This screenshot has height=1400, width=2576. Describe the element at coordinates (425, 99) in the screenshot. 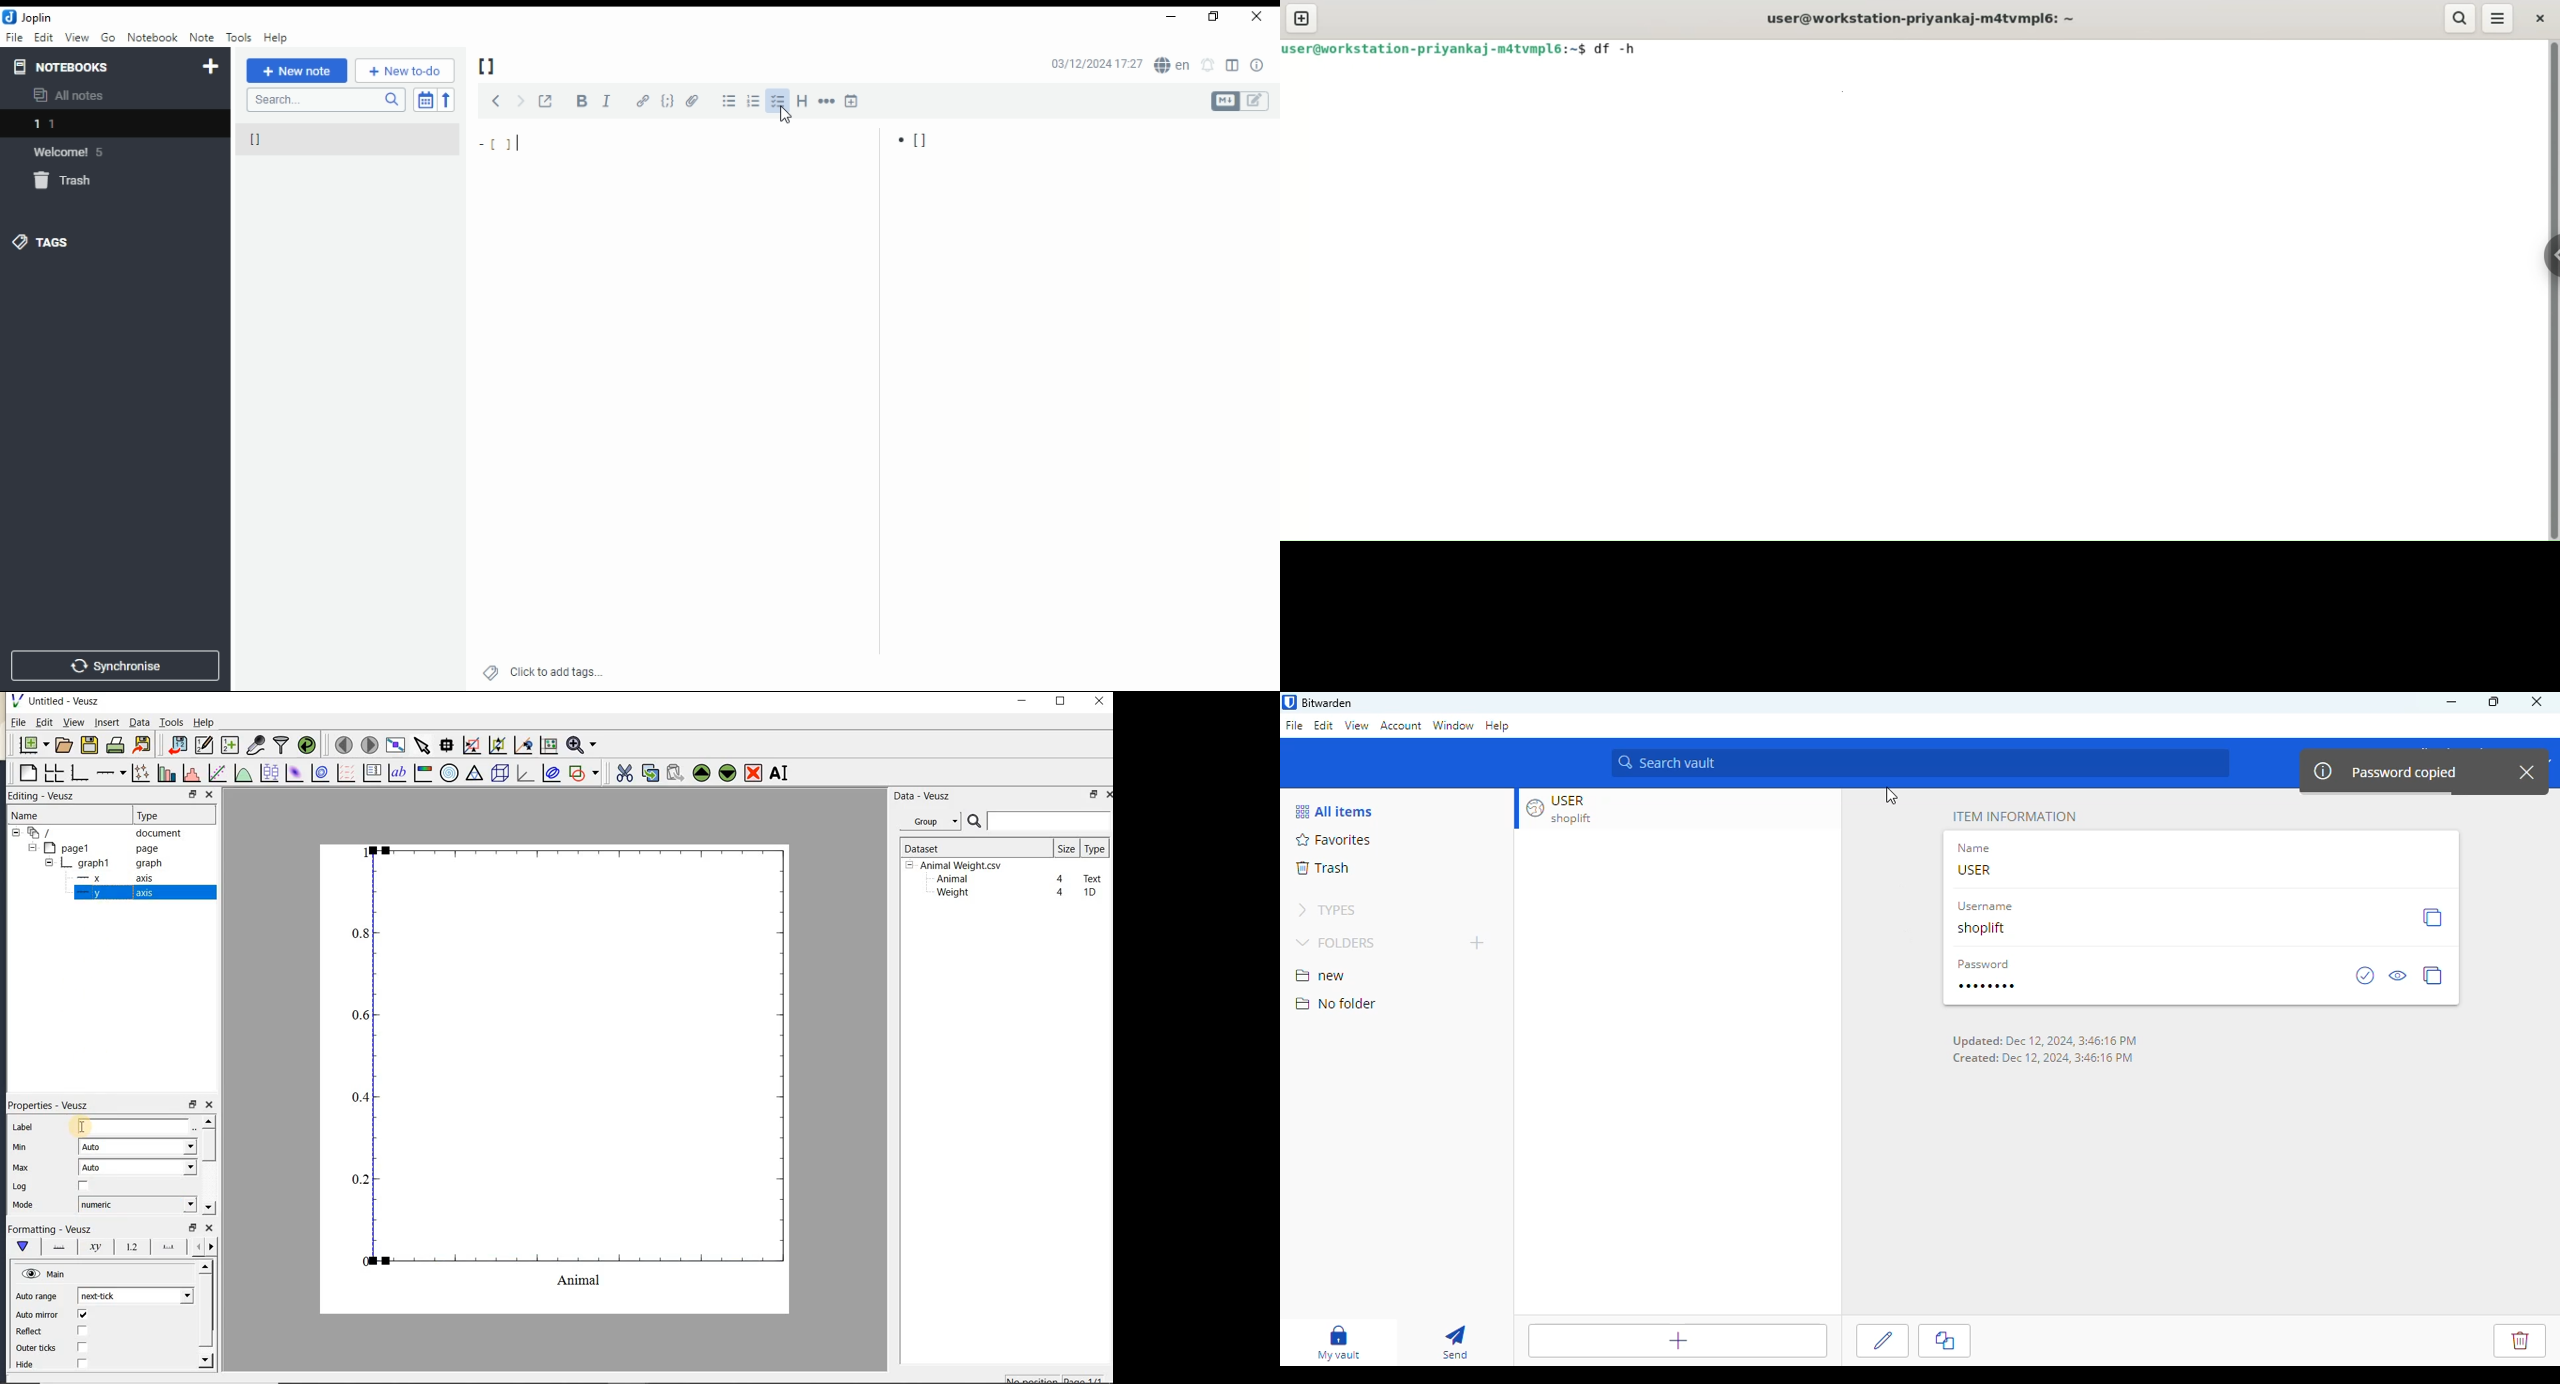

I see `toggle sort order field` at that location.